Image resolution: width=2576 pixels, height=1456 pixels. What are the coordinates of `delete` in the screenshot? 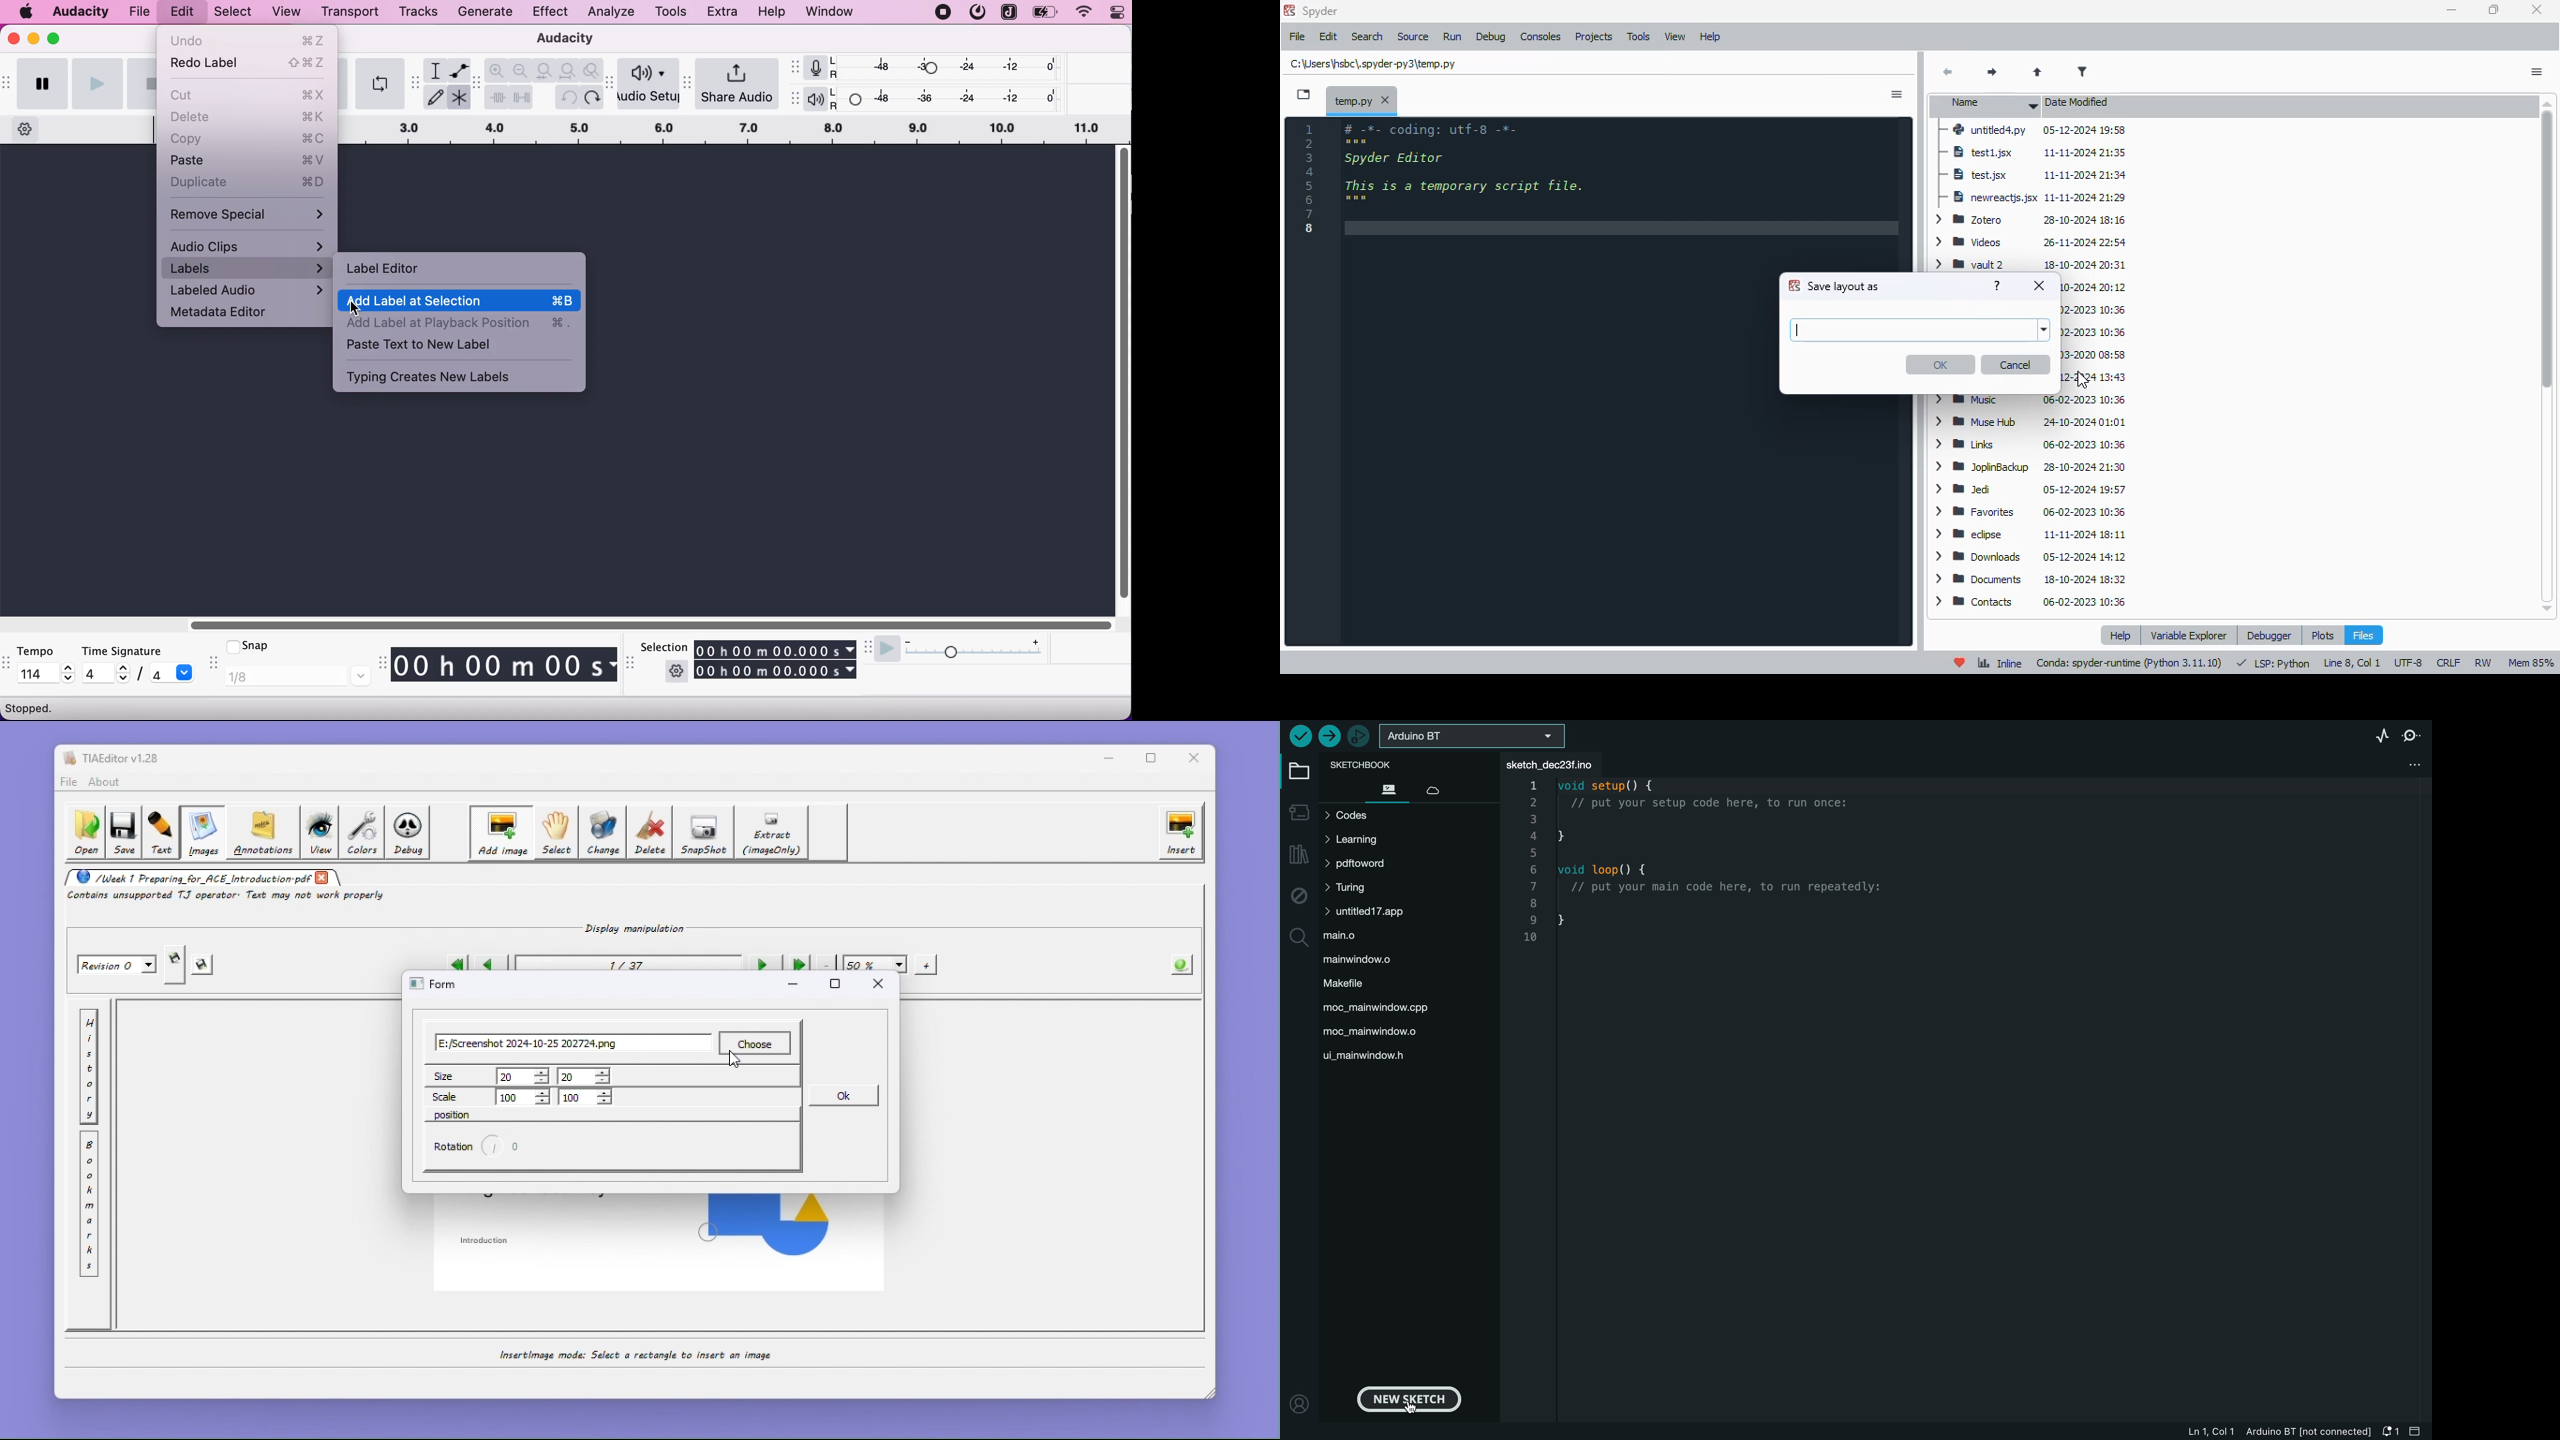 It's located at (250, 118).